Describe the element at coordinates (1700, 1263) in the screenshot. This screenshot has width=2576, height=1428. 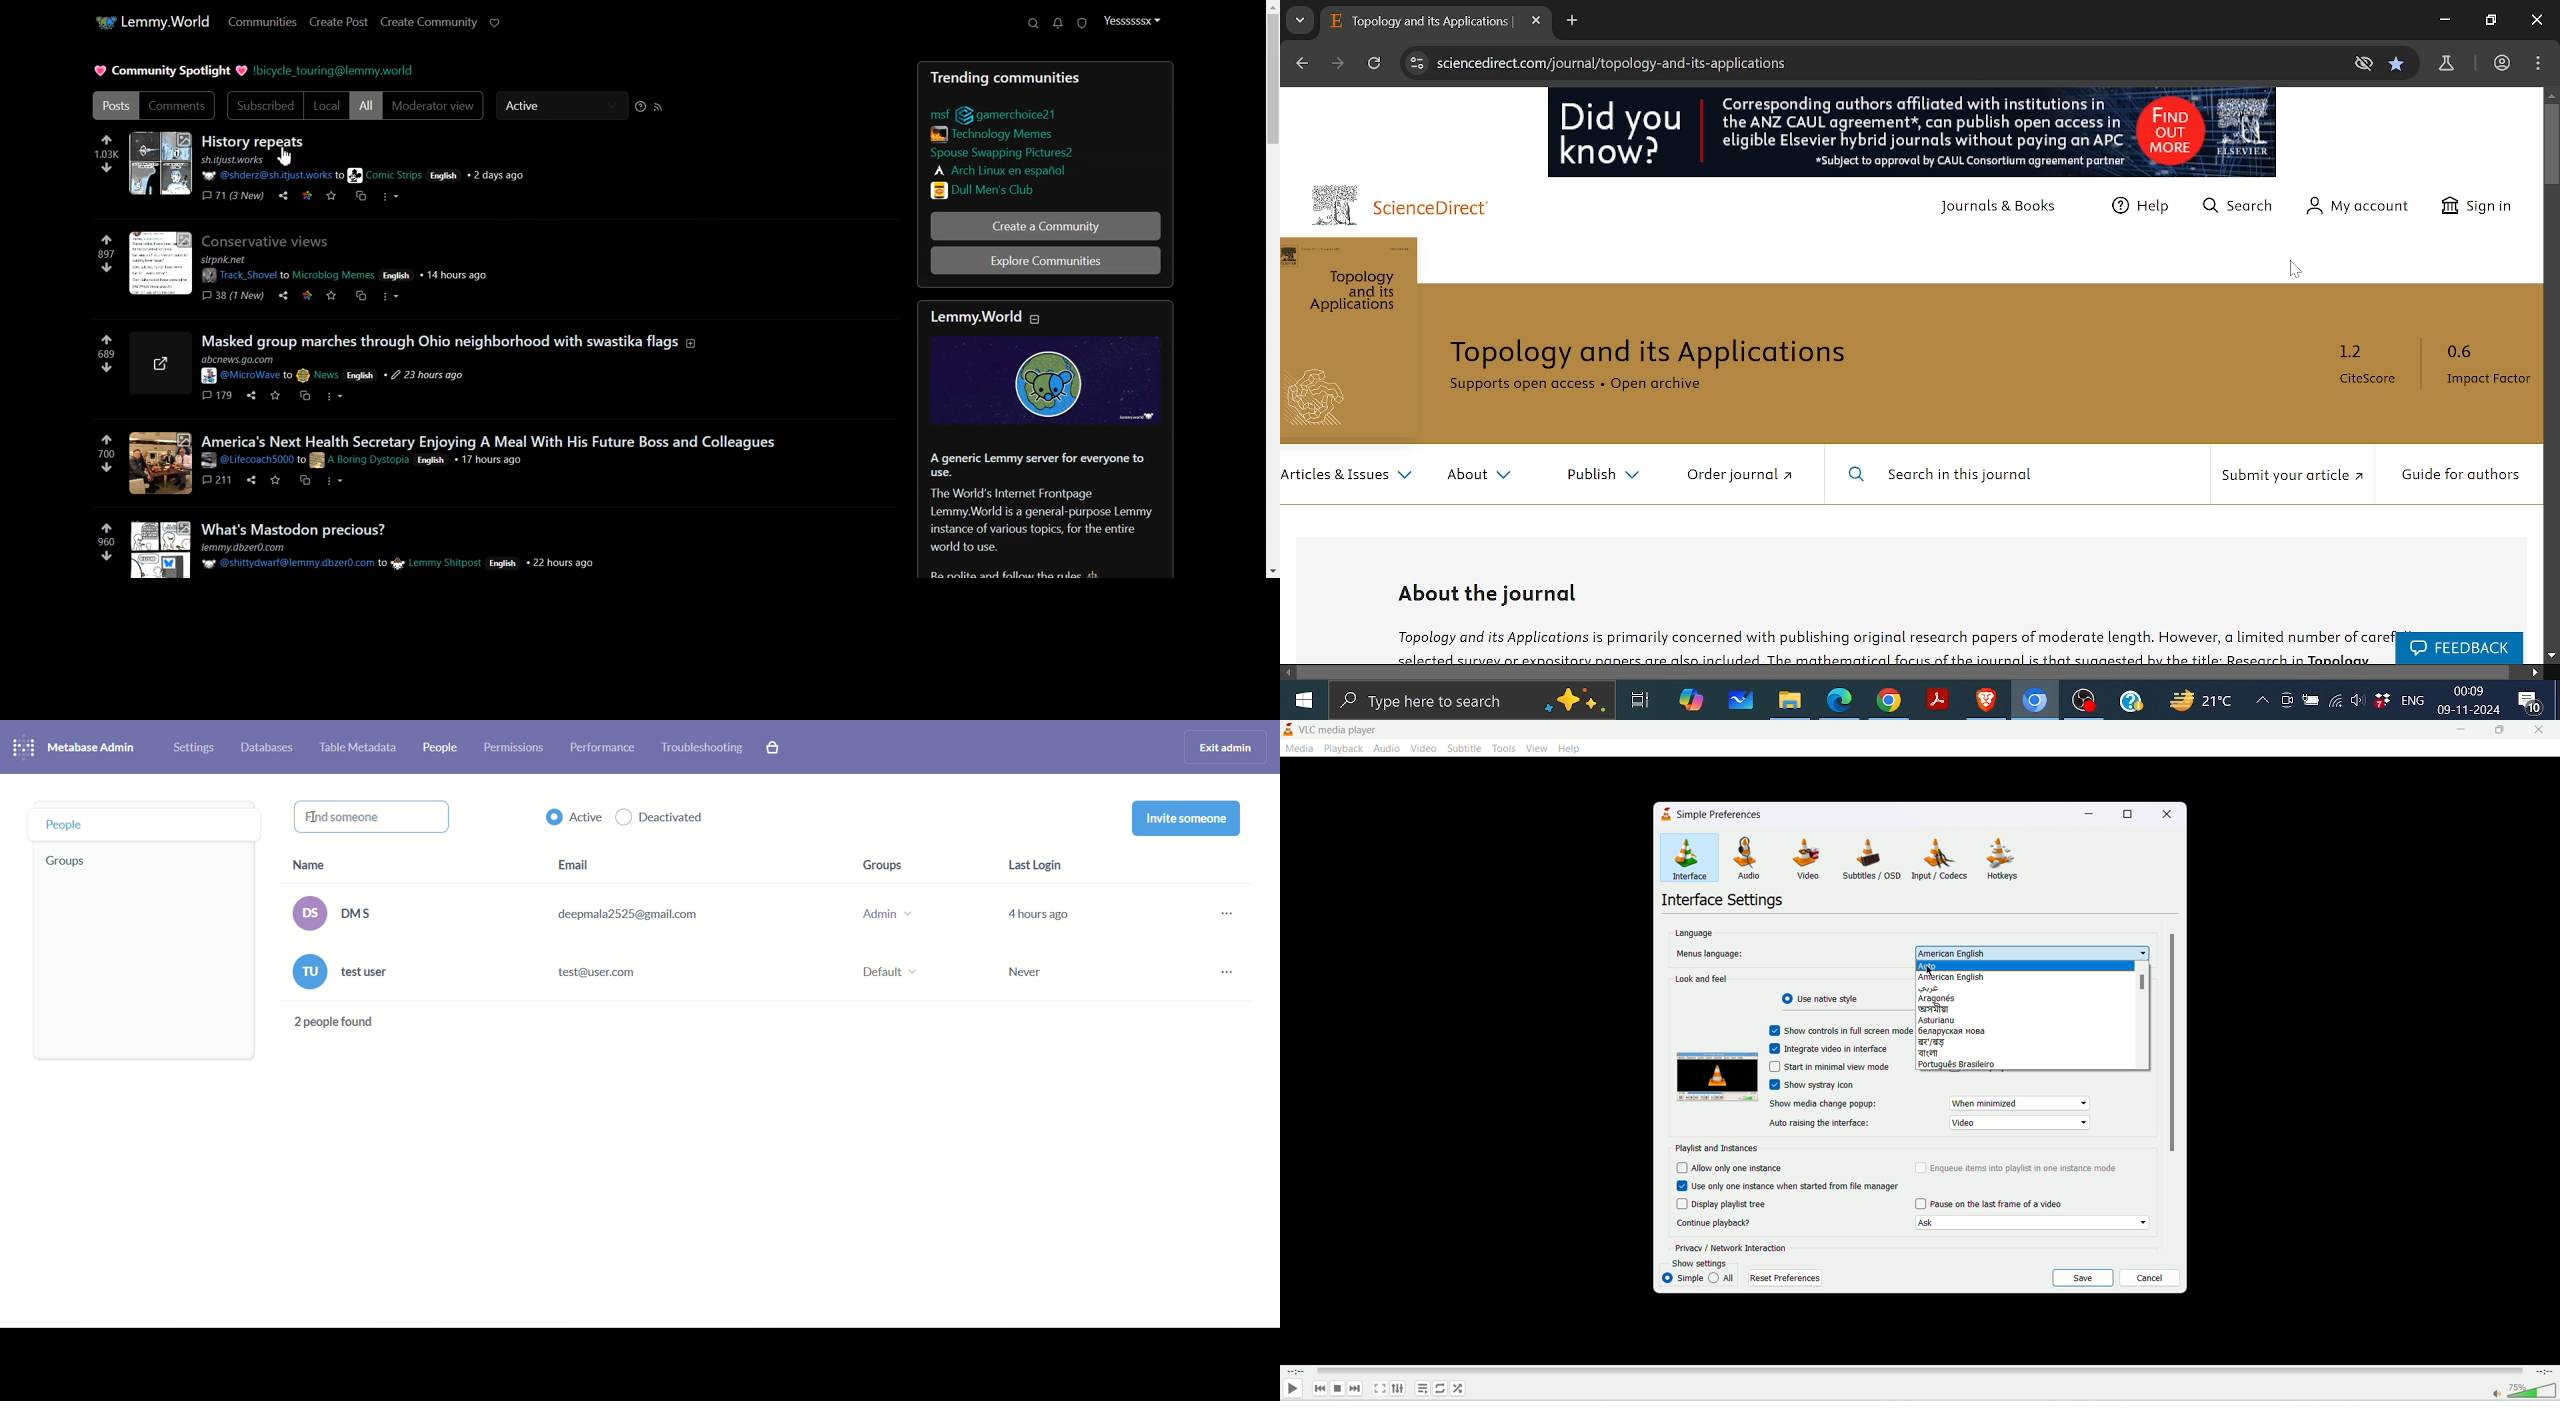
I see `show settings` at that location.